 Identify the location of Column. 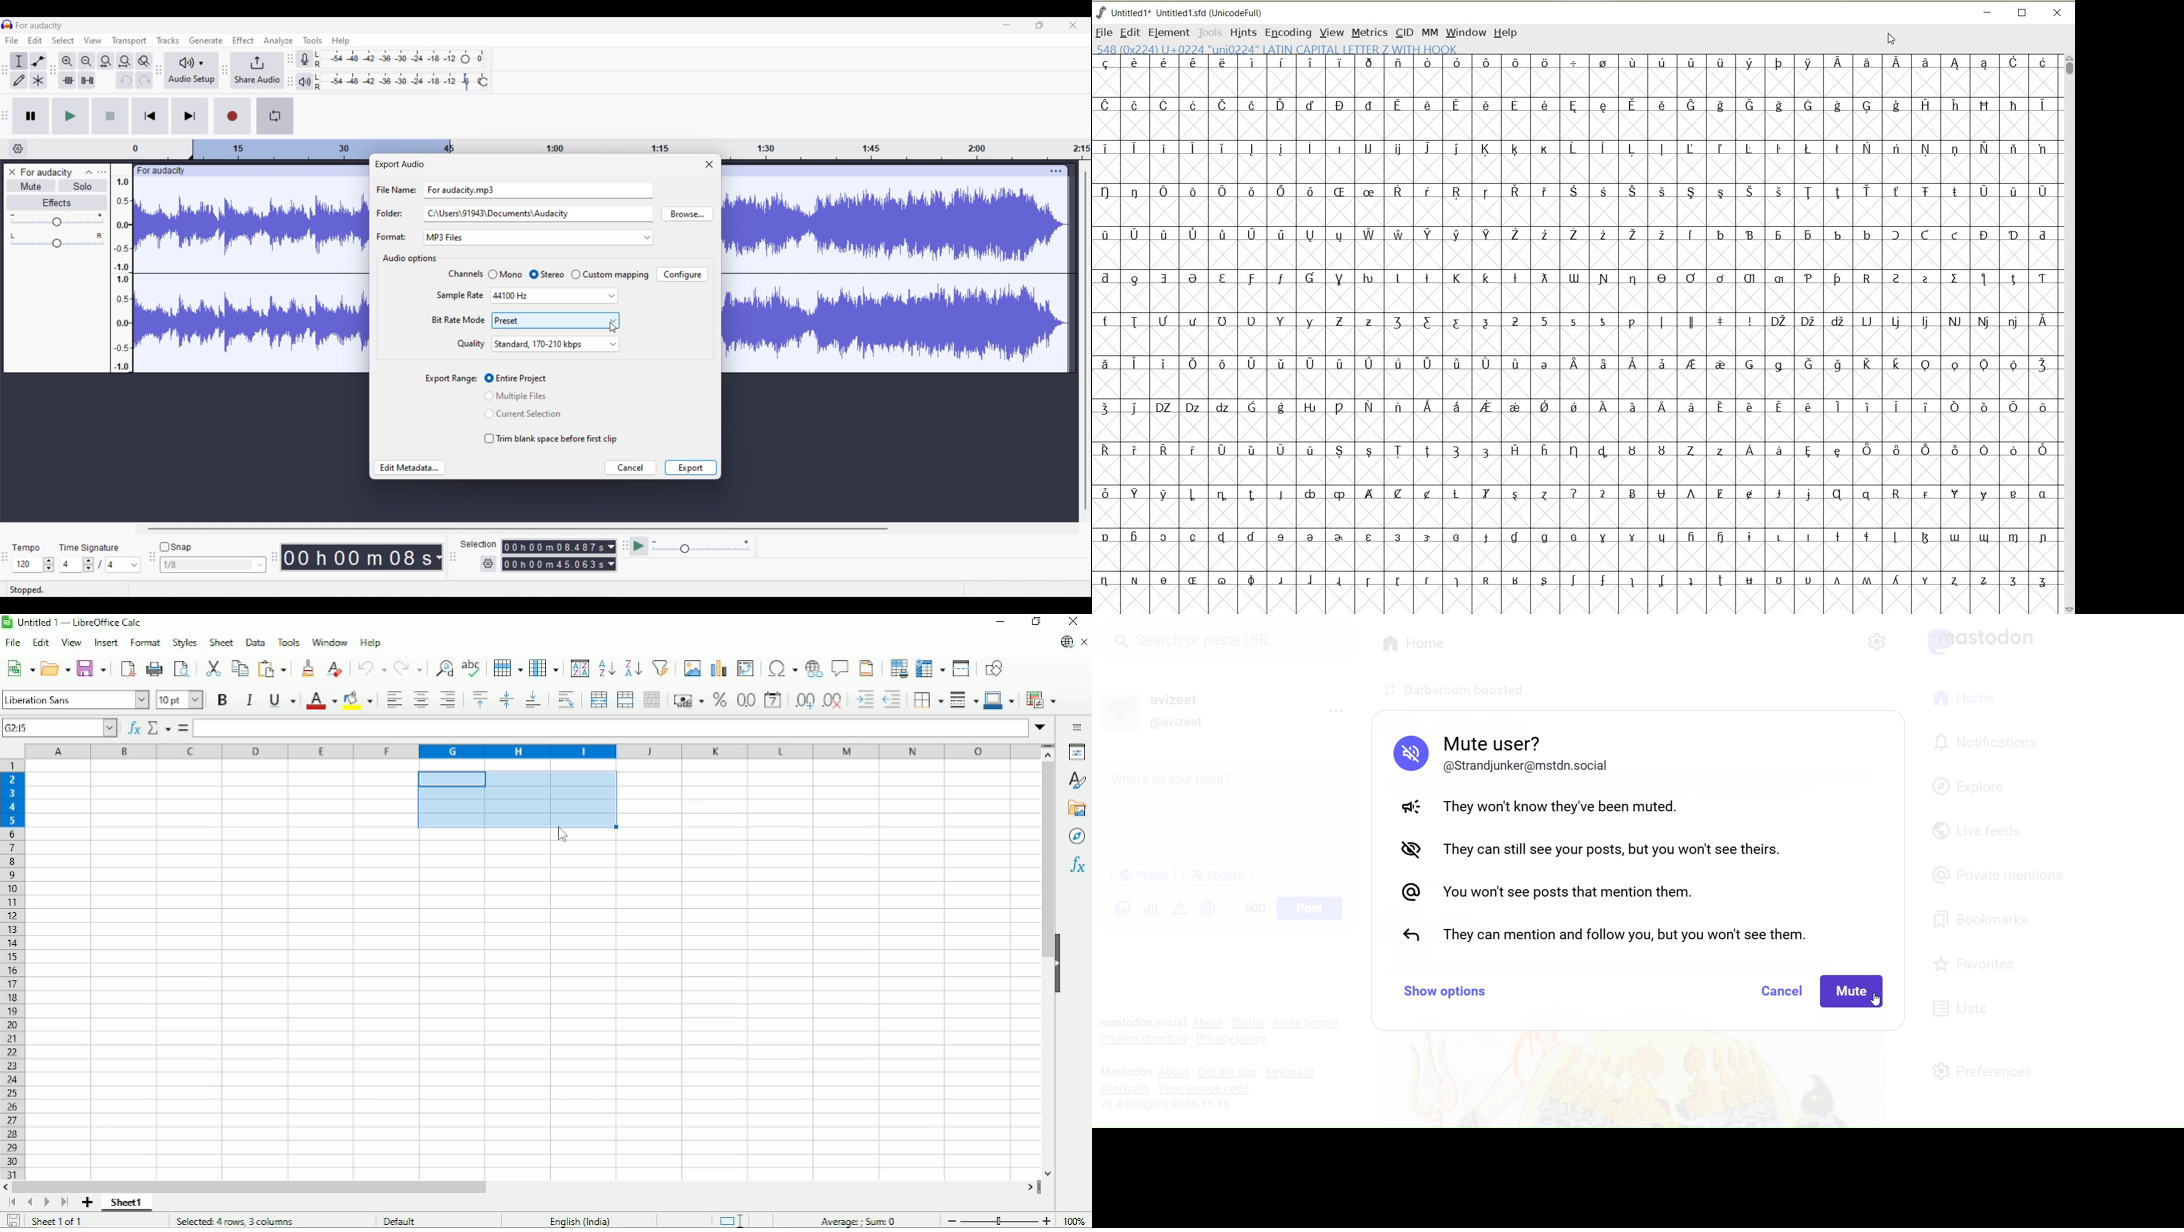
(545, 667).